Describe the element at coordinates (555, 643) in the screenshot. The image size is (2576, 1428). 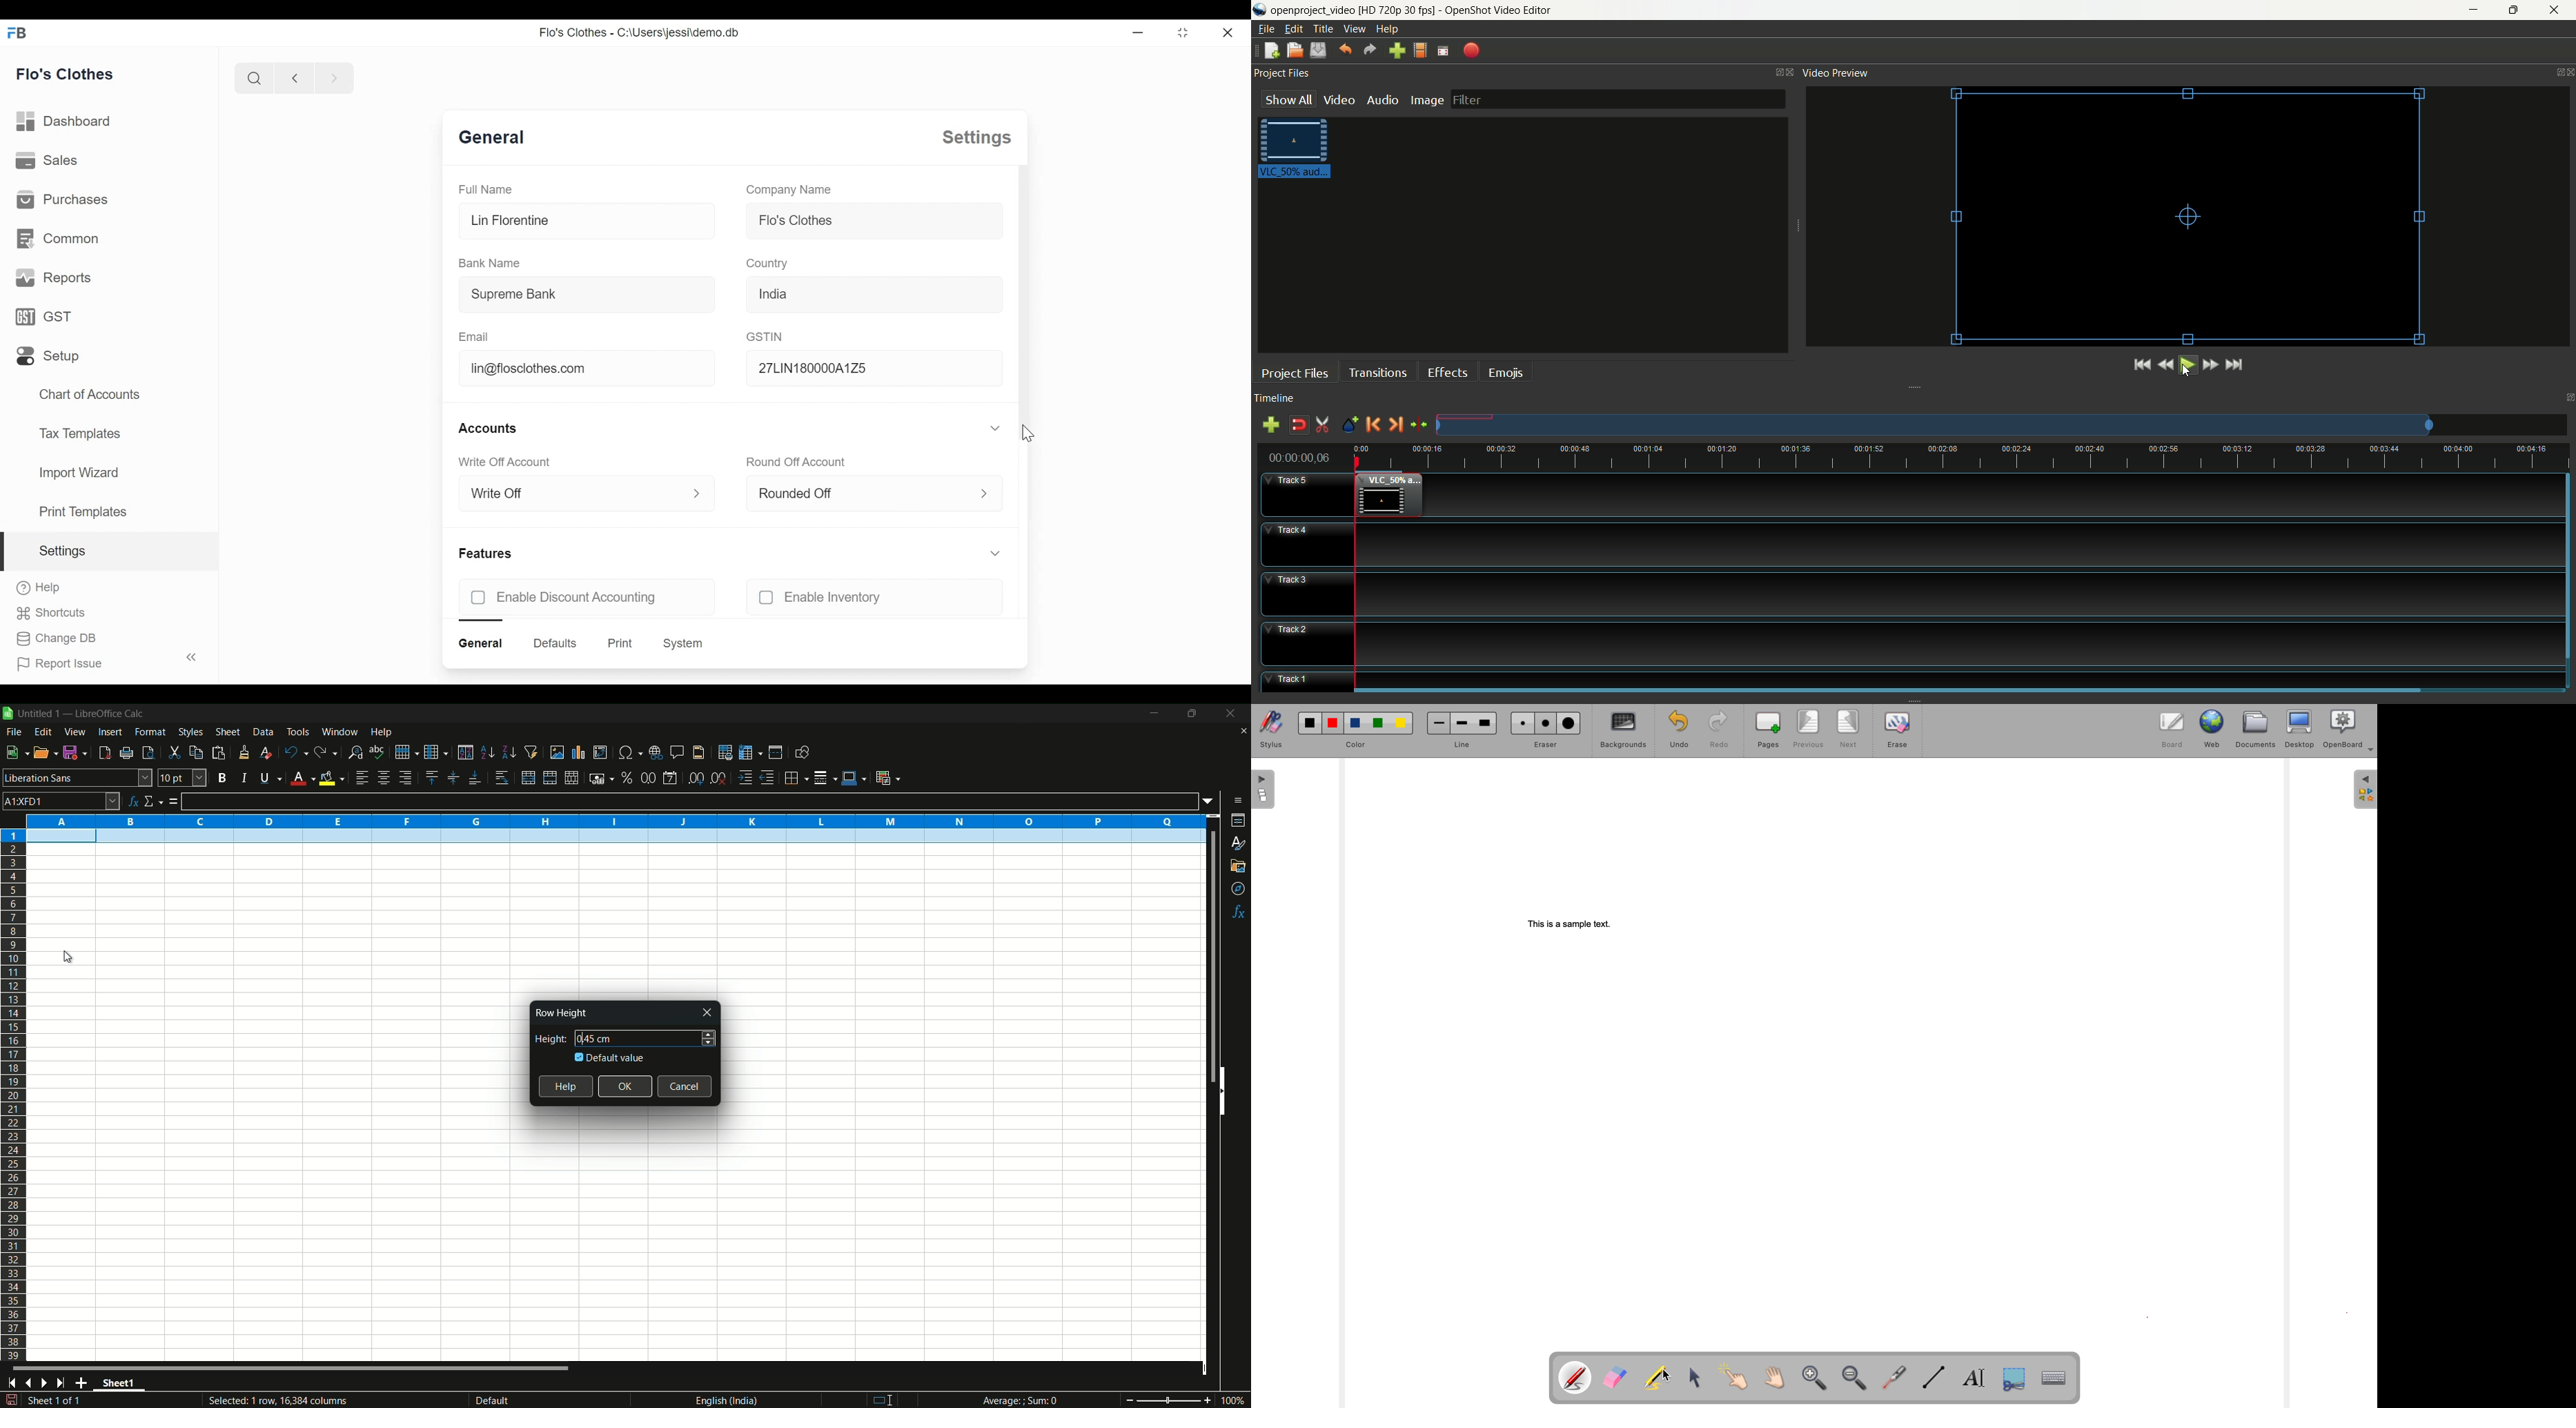
I see `Defaults` at that location.